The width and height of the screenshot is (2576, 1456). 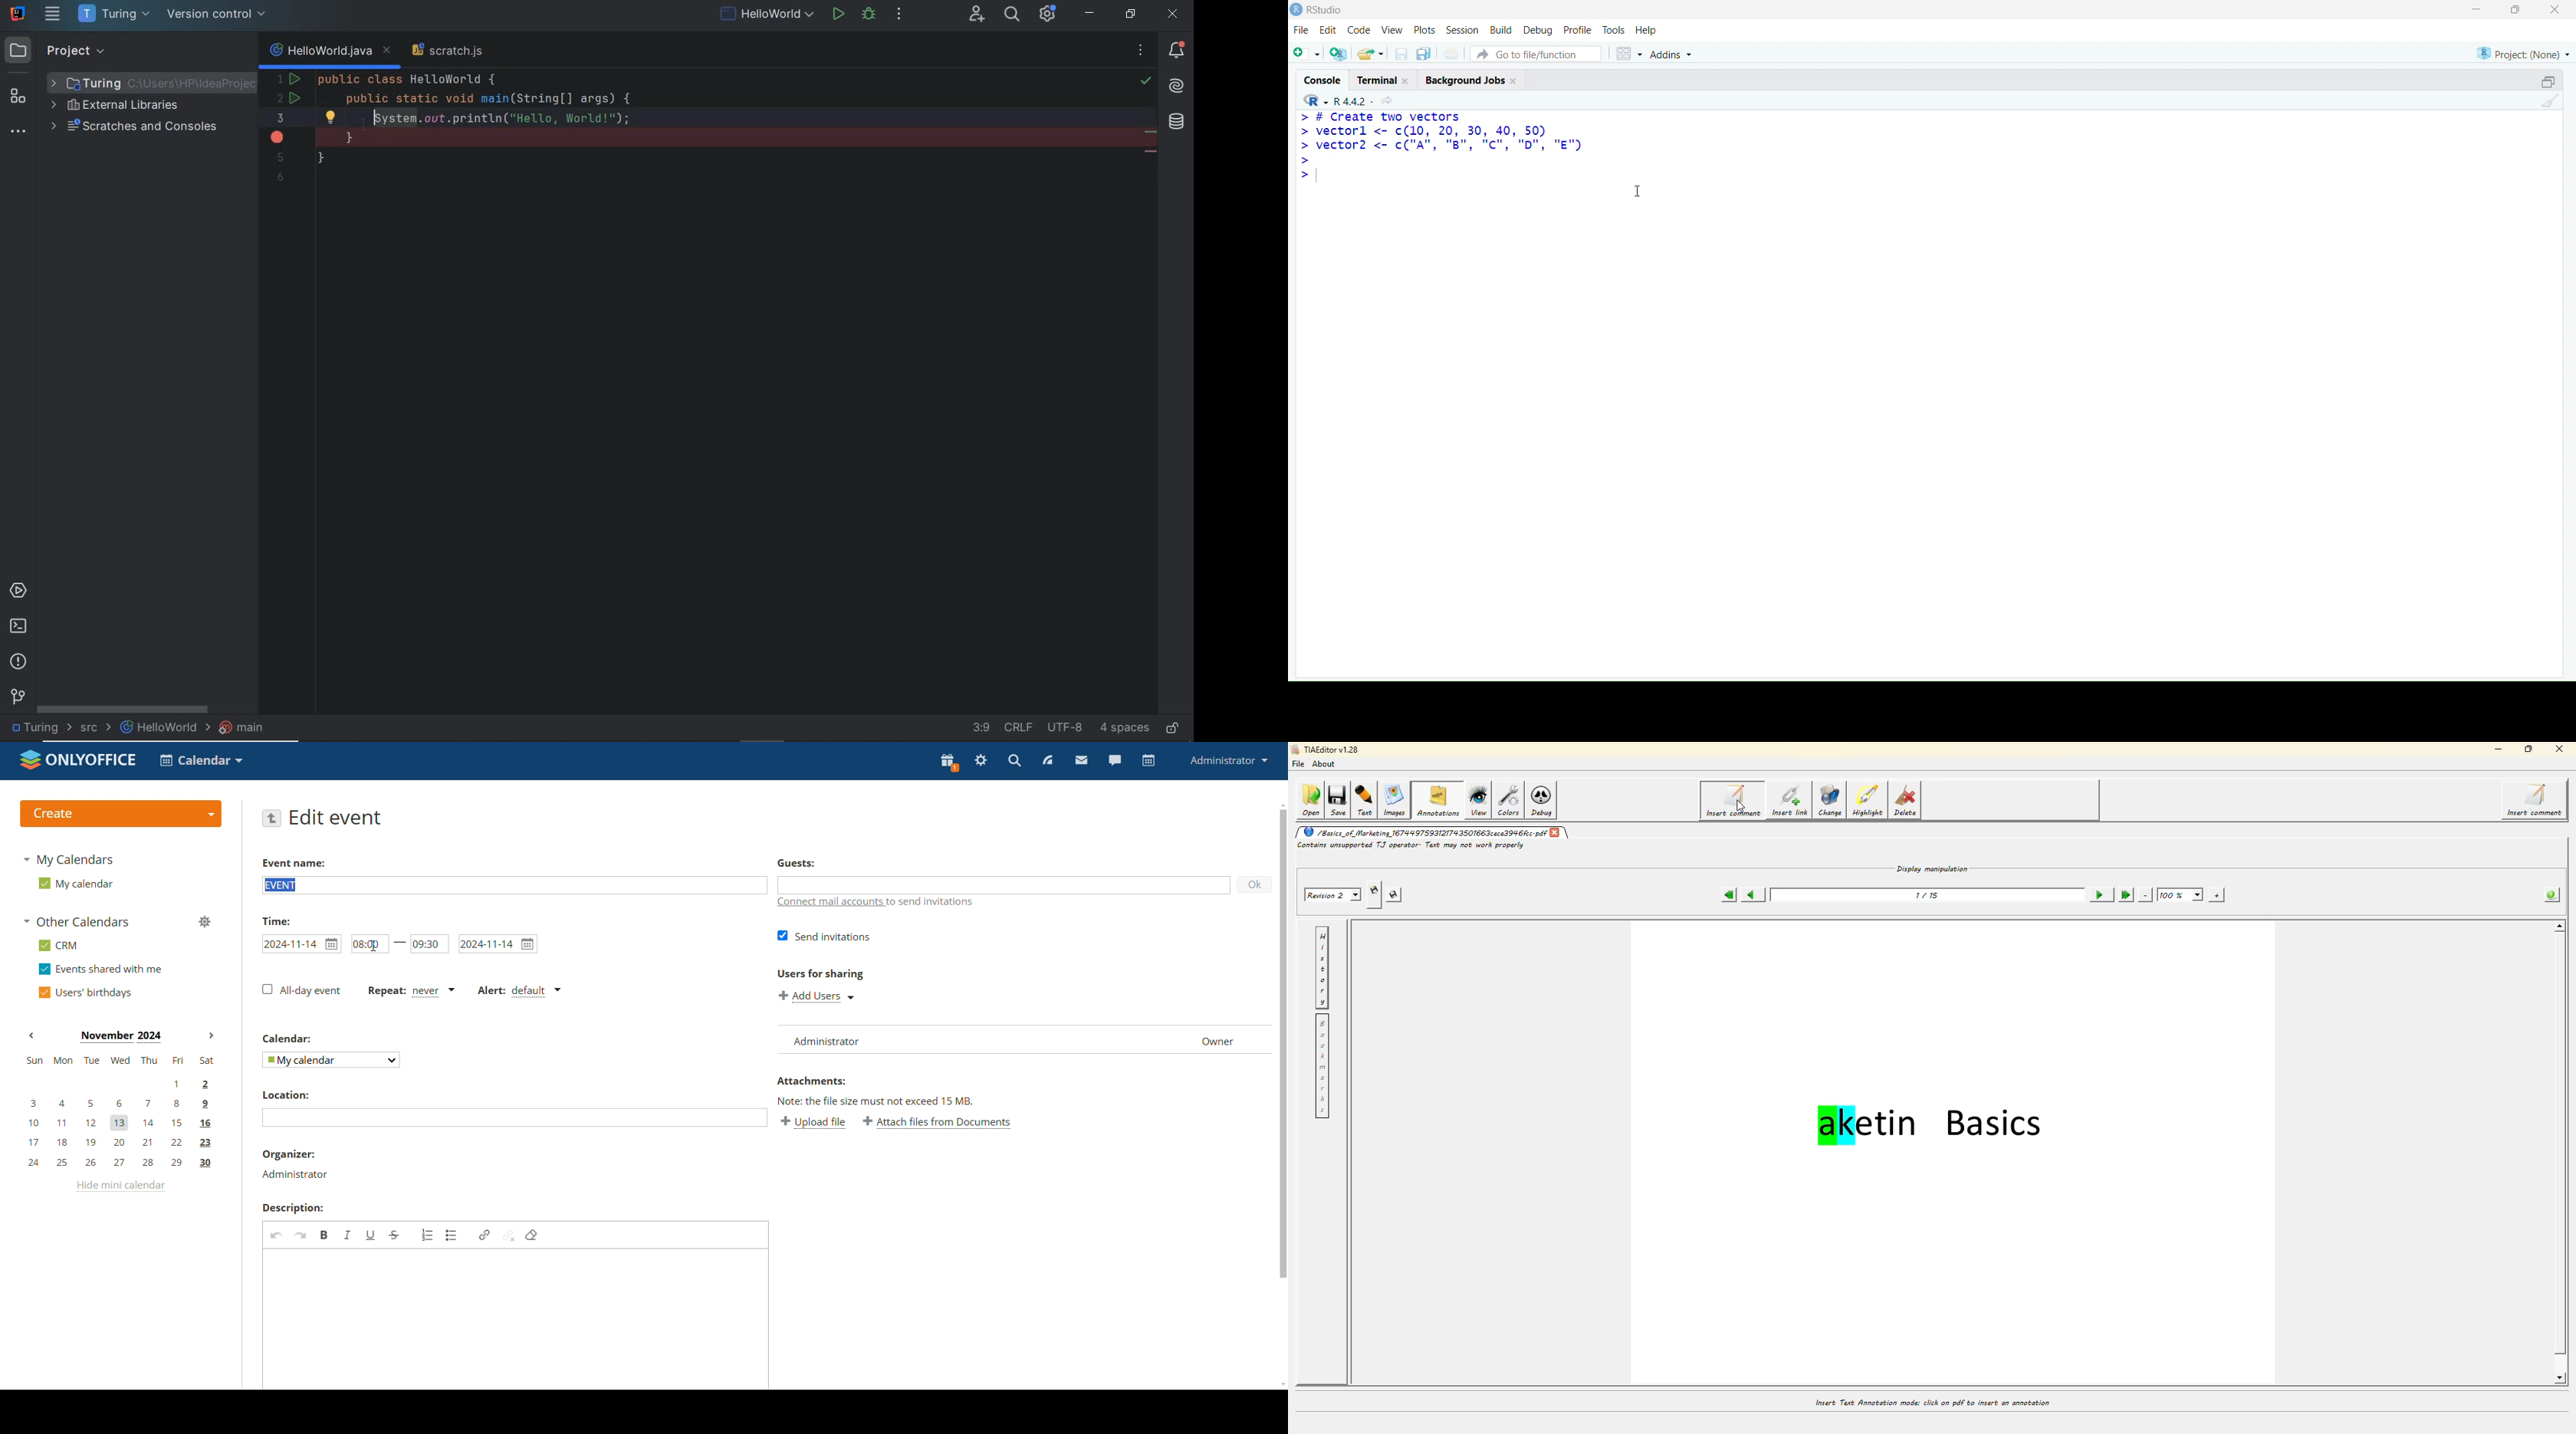 What do you see at coordinates (1303, 30) in the screenshot?
I see `File` at bounding box center [1303, 30].